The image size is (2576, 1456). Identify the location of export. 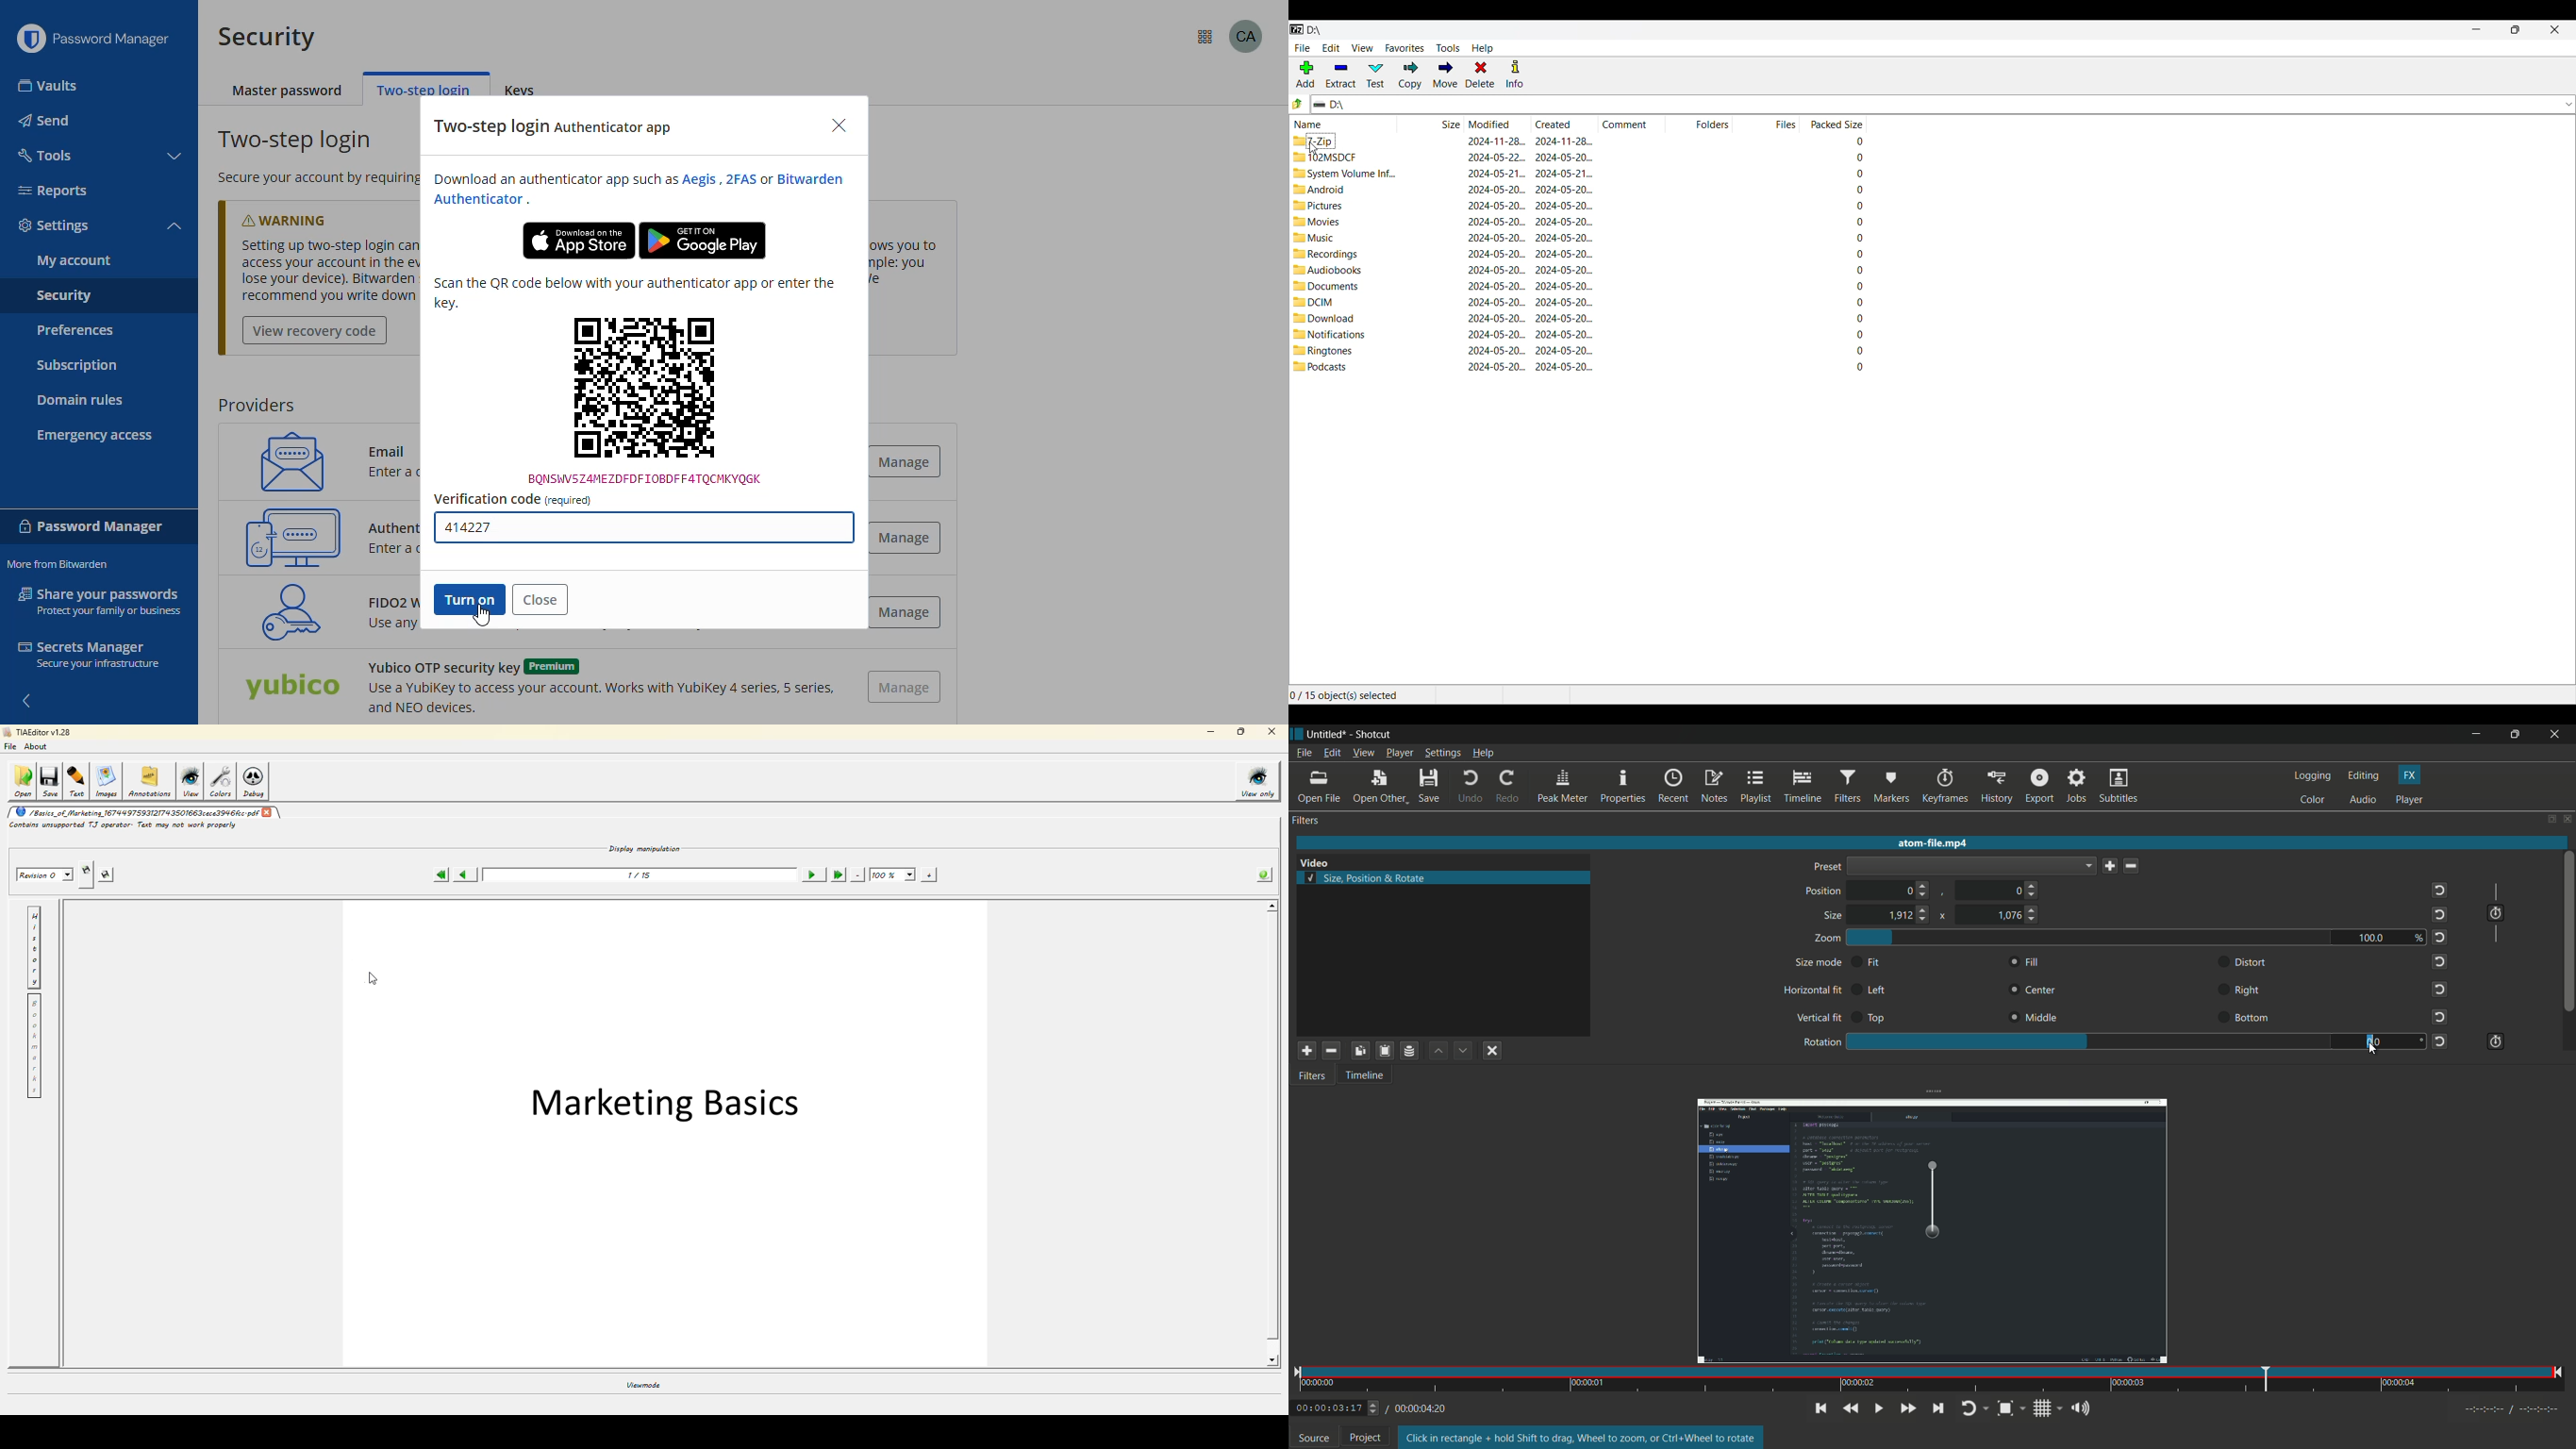
(2038, 787).